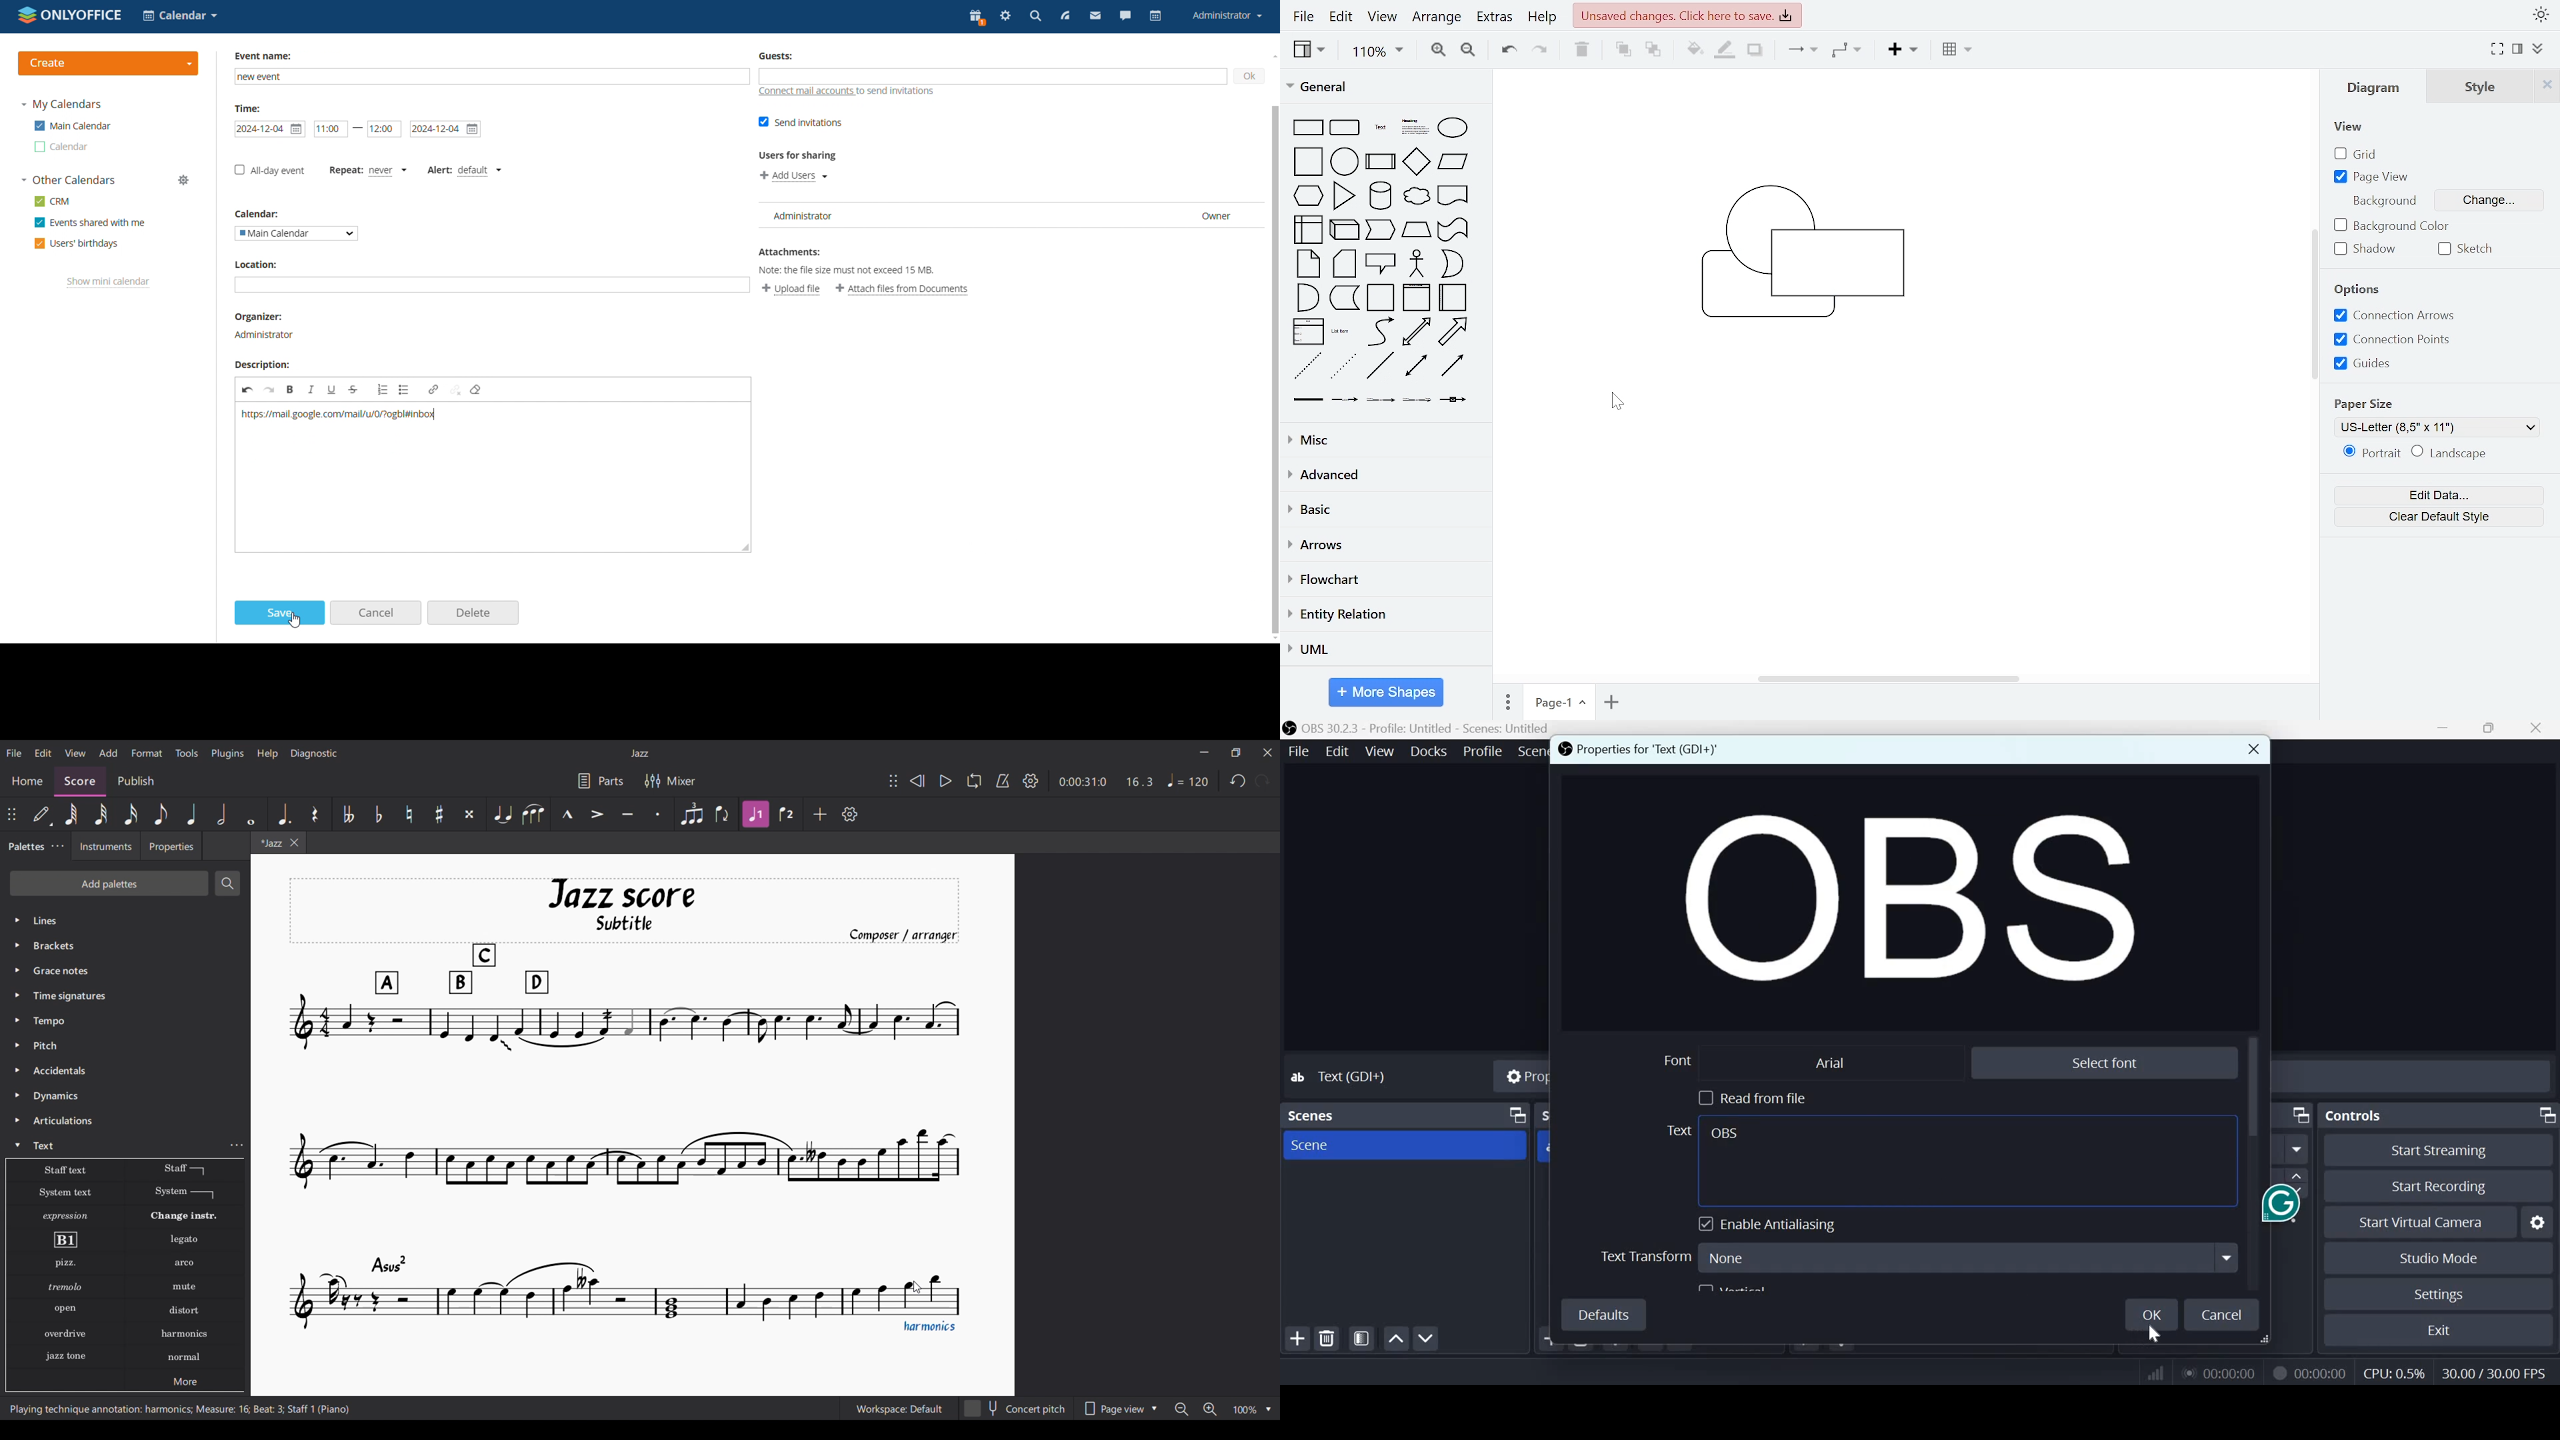 This screenshot has height=1456, width=2576. I want to click on Ok, so click(2153, 1315).